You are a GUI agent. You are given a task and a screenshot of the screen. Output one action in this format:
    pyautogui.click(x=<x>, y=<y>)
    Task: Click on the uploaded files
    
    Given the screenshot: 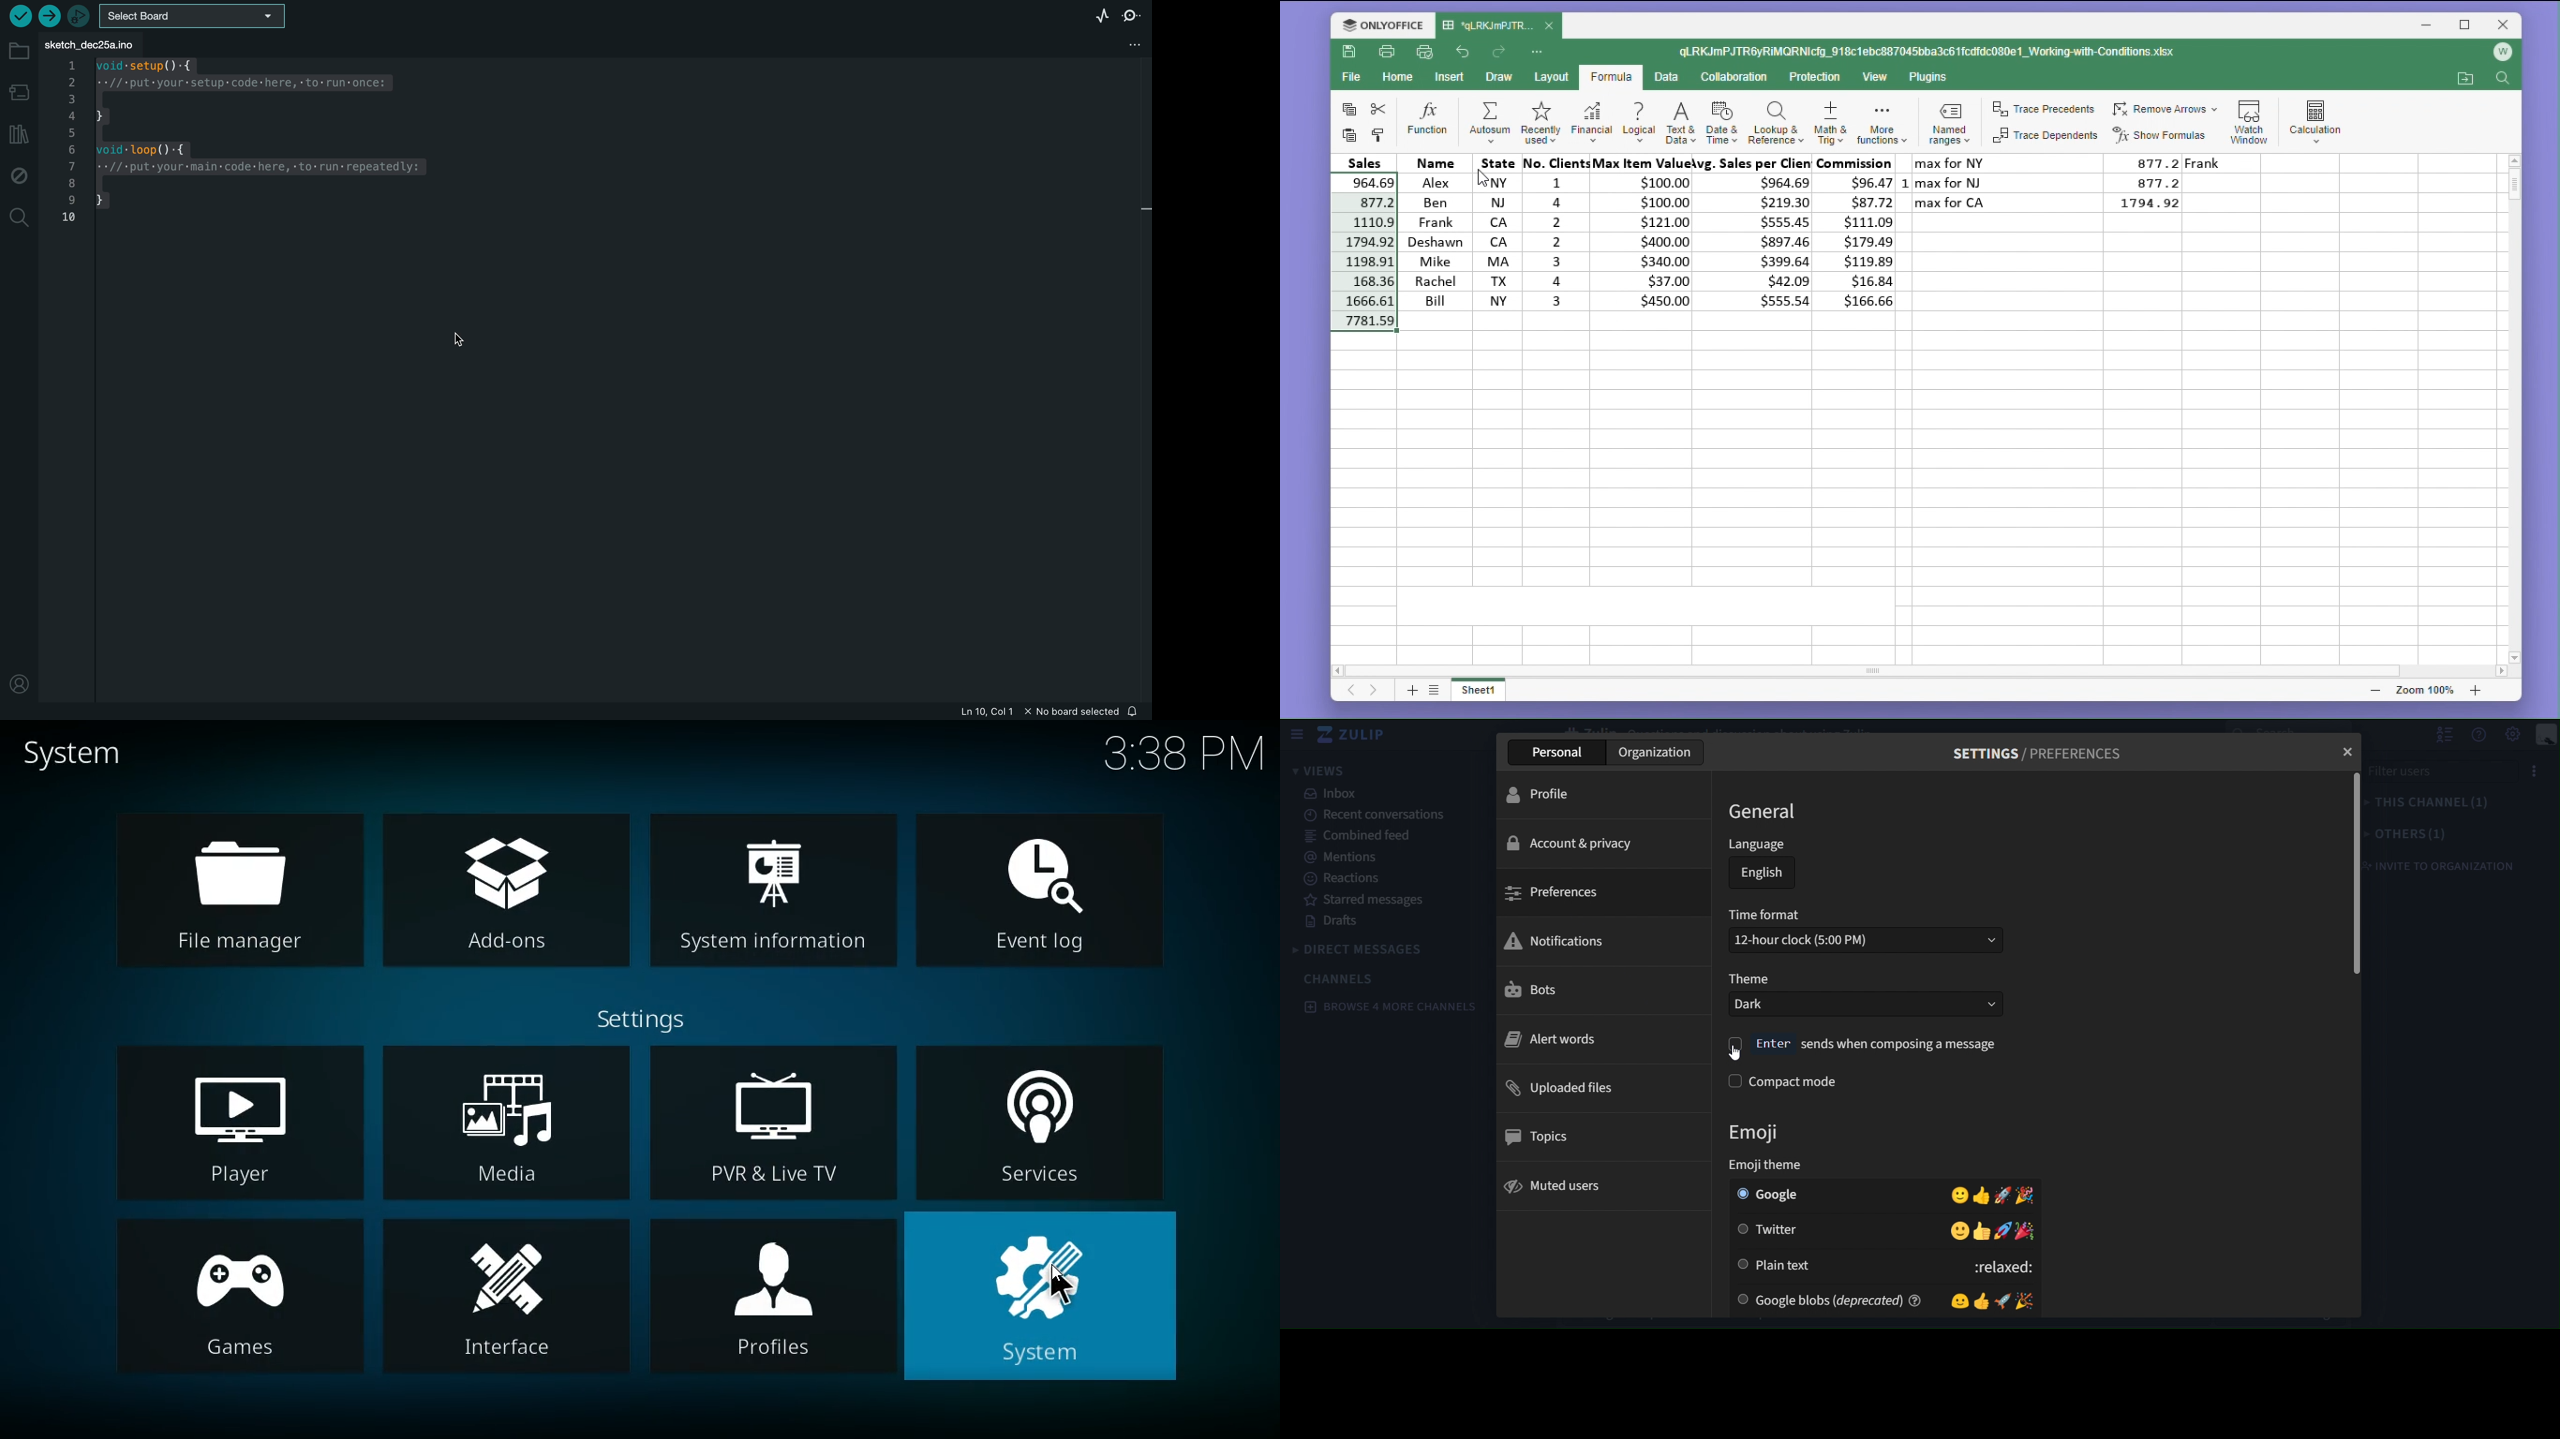 What is the action you would take?
    pyautogui.click(x=1596, y=1087)
    